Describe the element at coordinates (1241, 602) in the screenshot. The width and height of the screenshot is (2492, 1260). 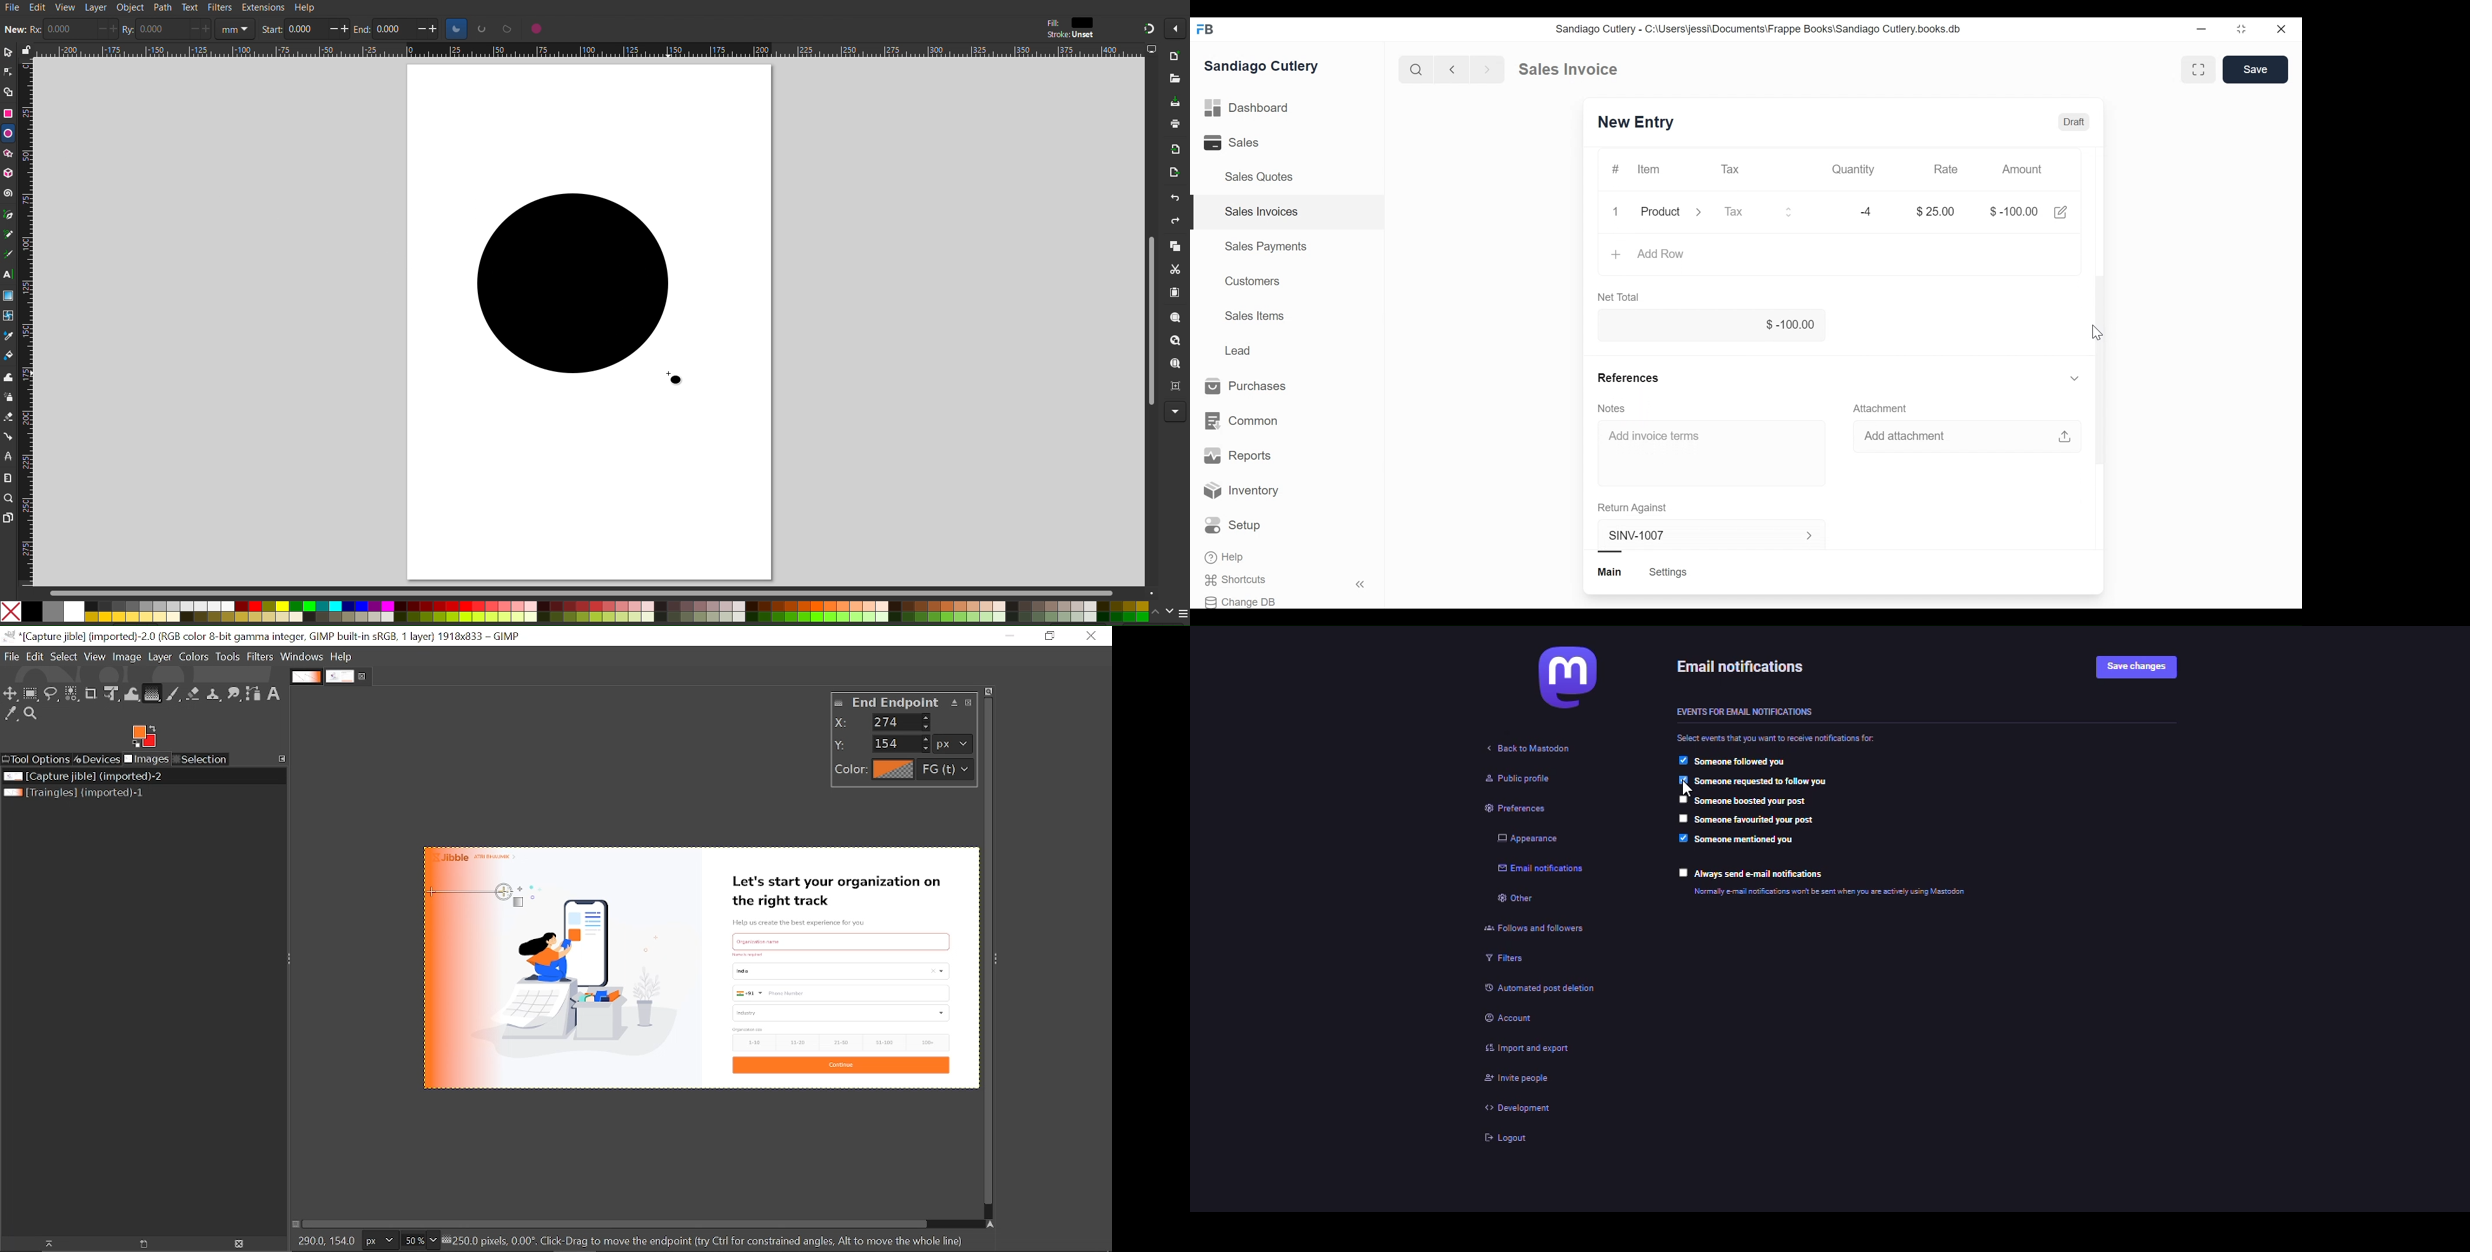
I see ` Change DB` at that location.